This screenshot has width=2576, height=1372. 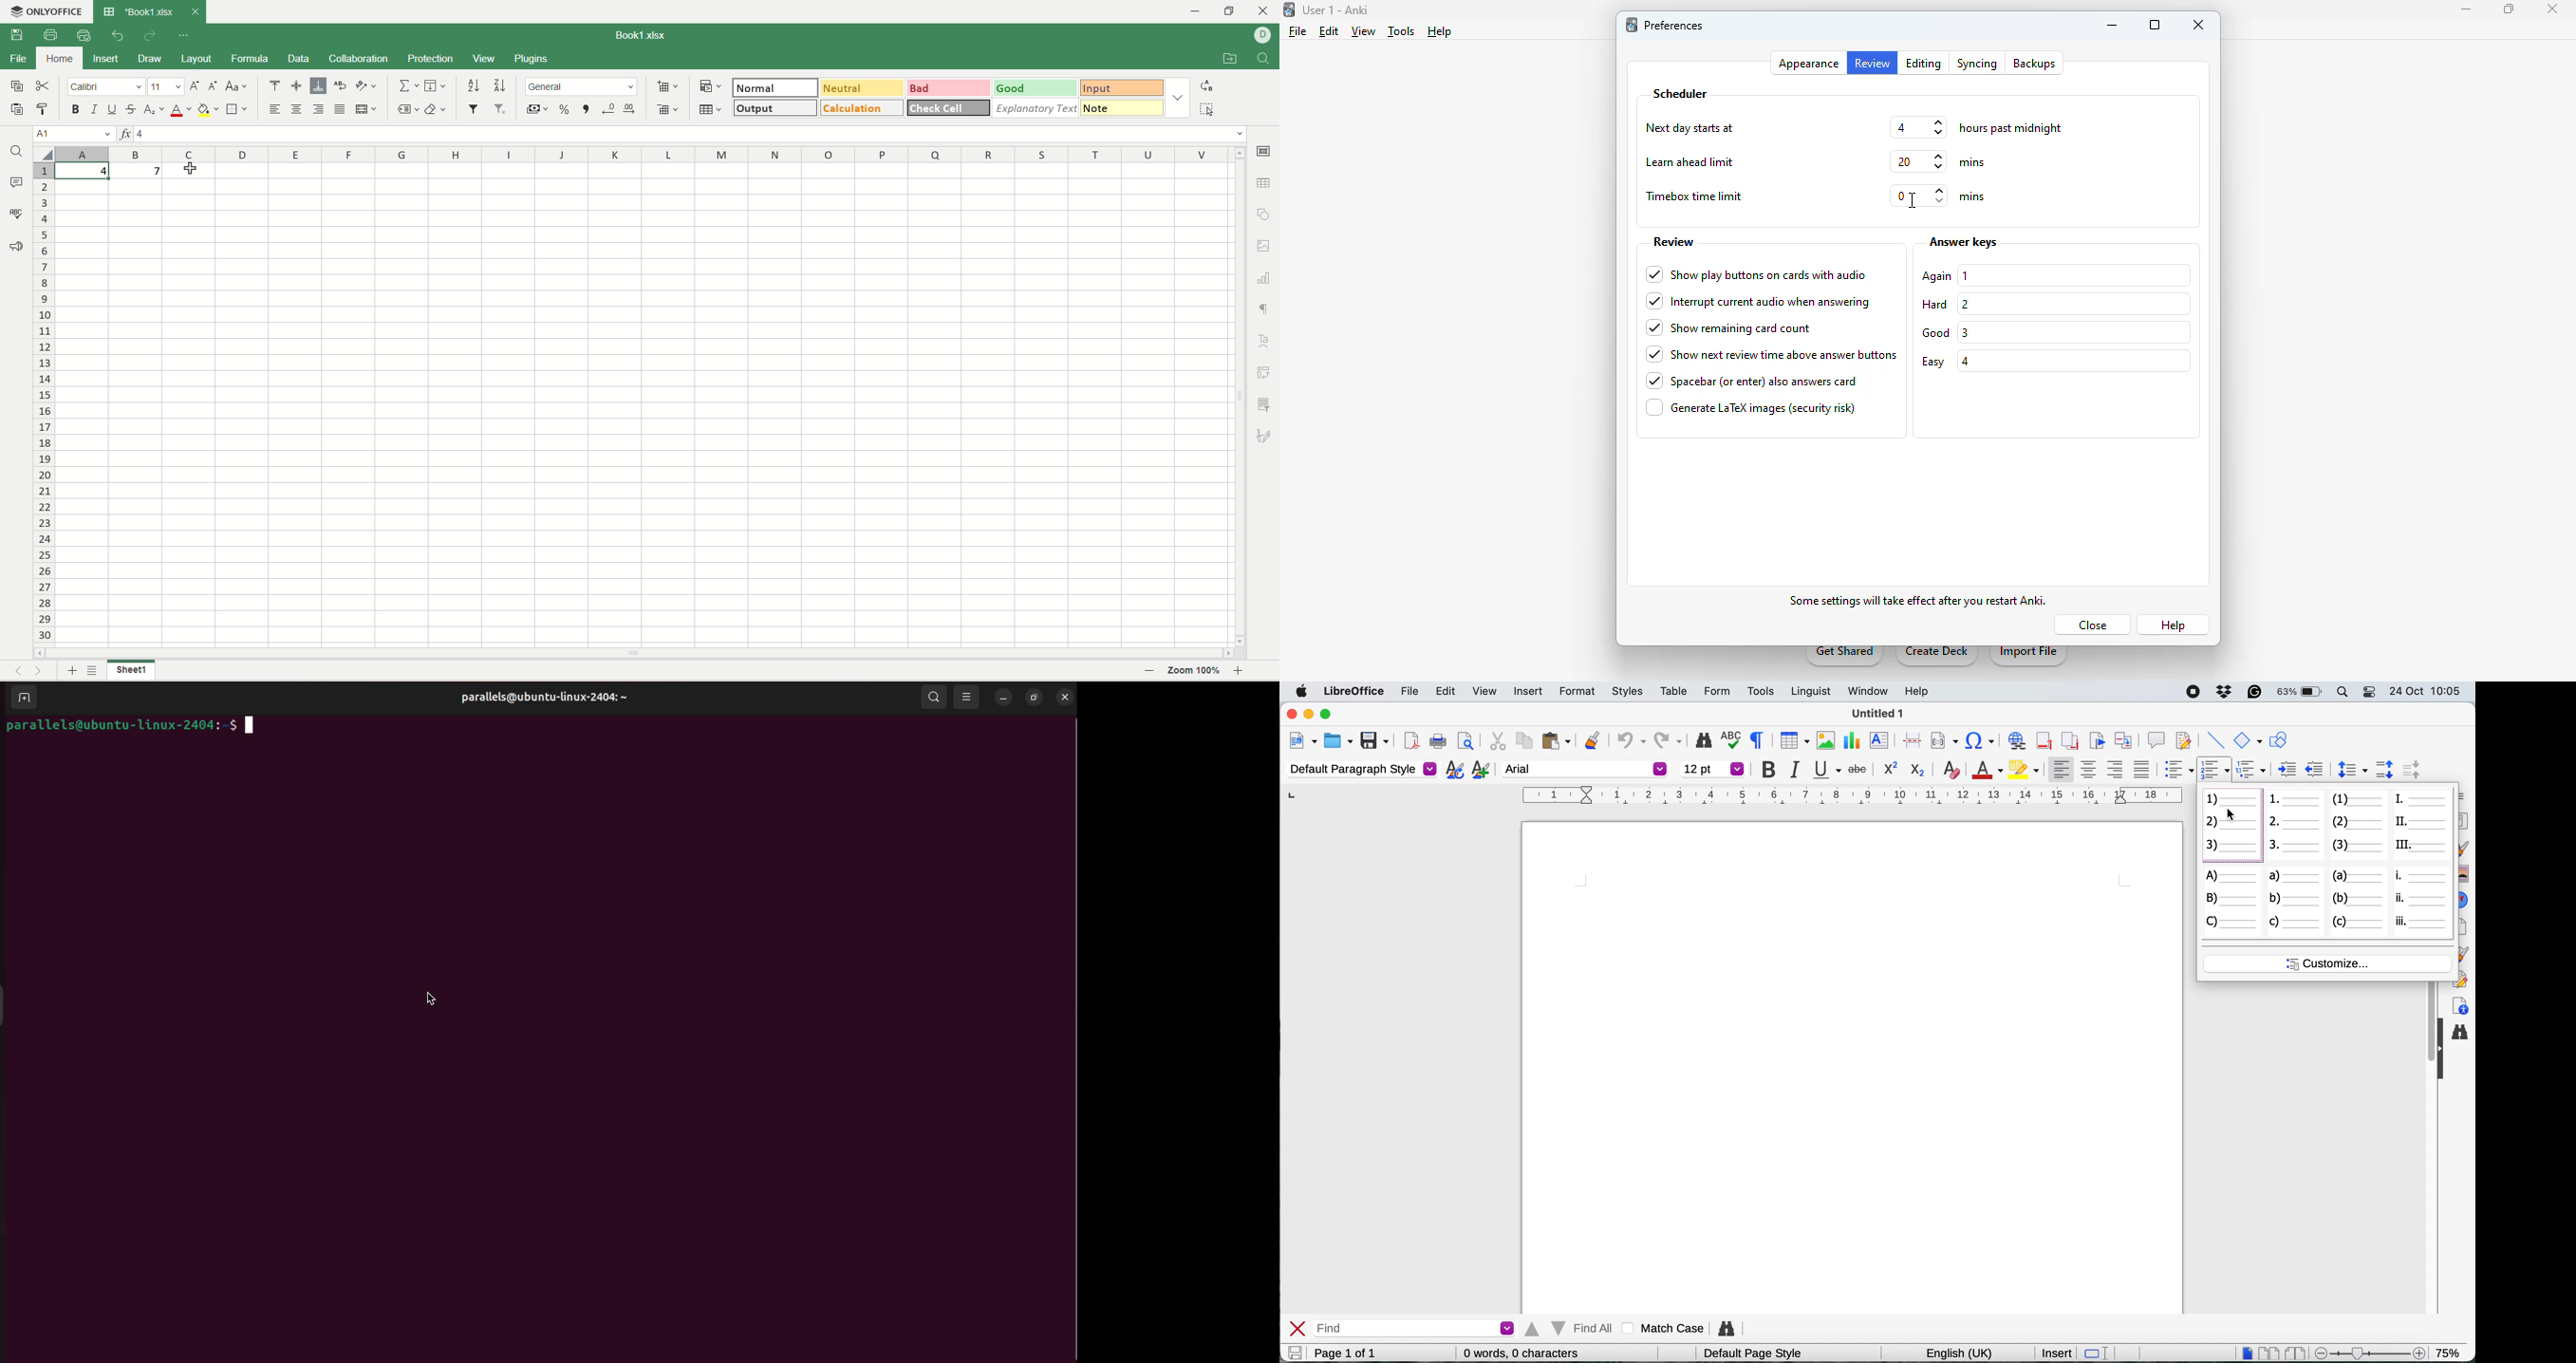 What do you see at coordinates (1288, 9) in the screenshot?
I see `logo` at bounding box center [1288, 9].